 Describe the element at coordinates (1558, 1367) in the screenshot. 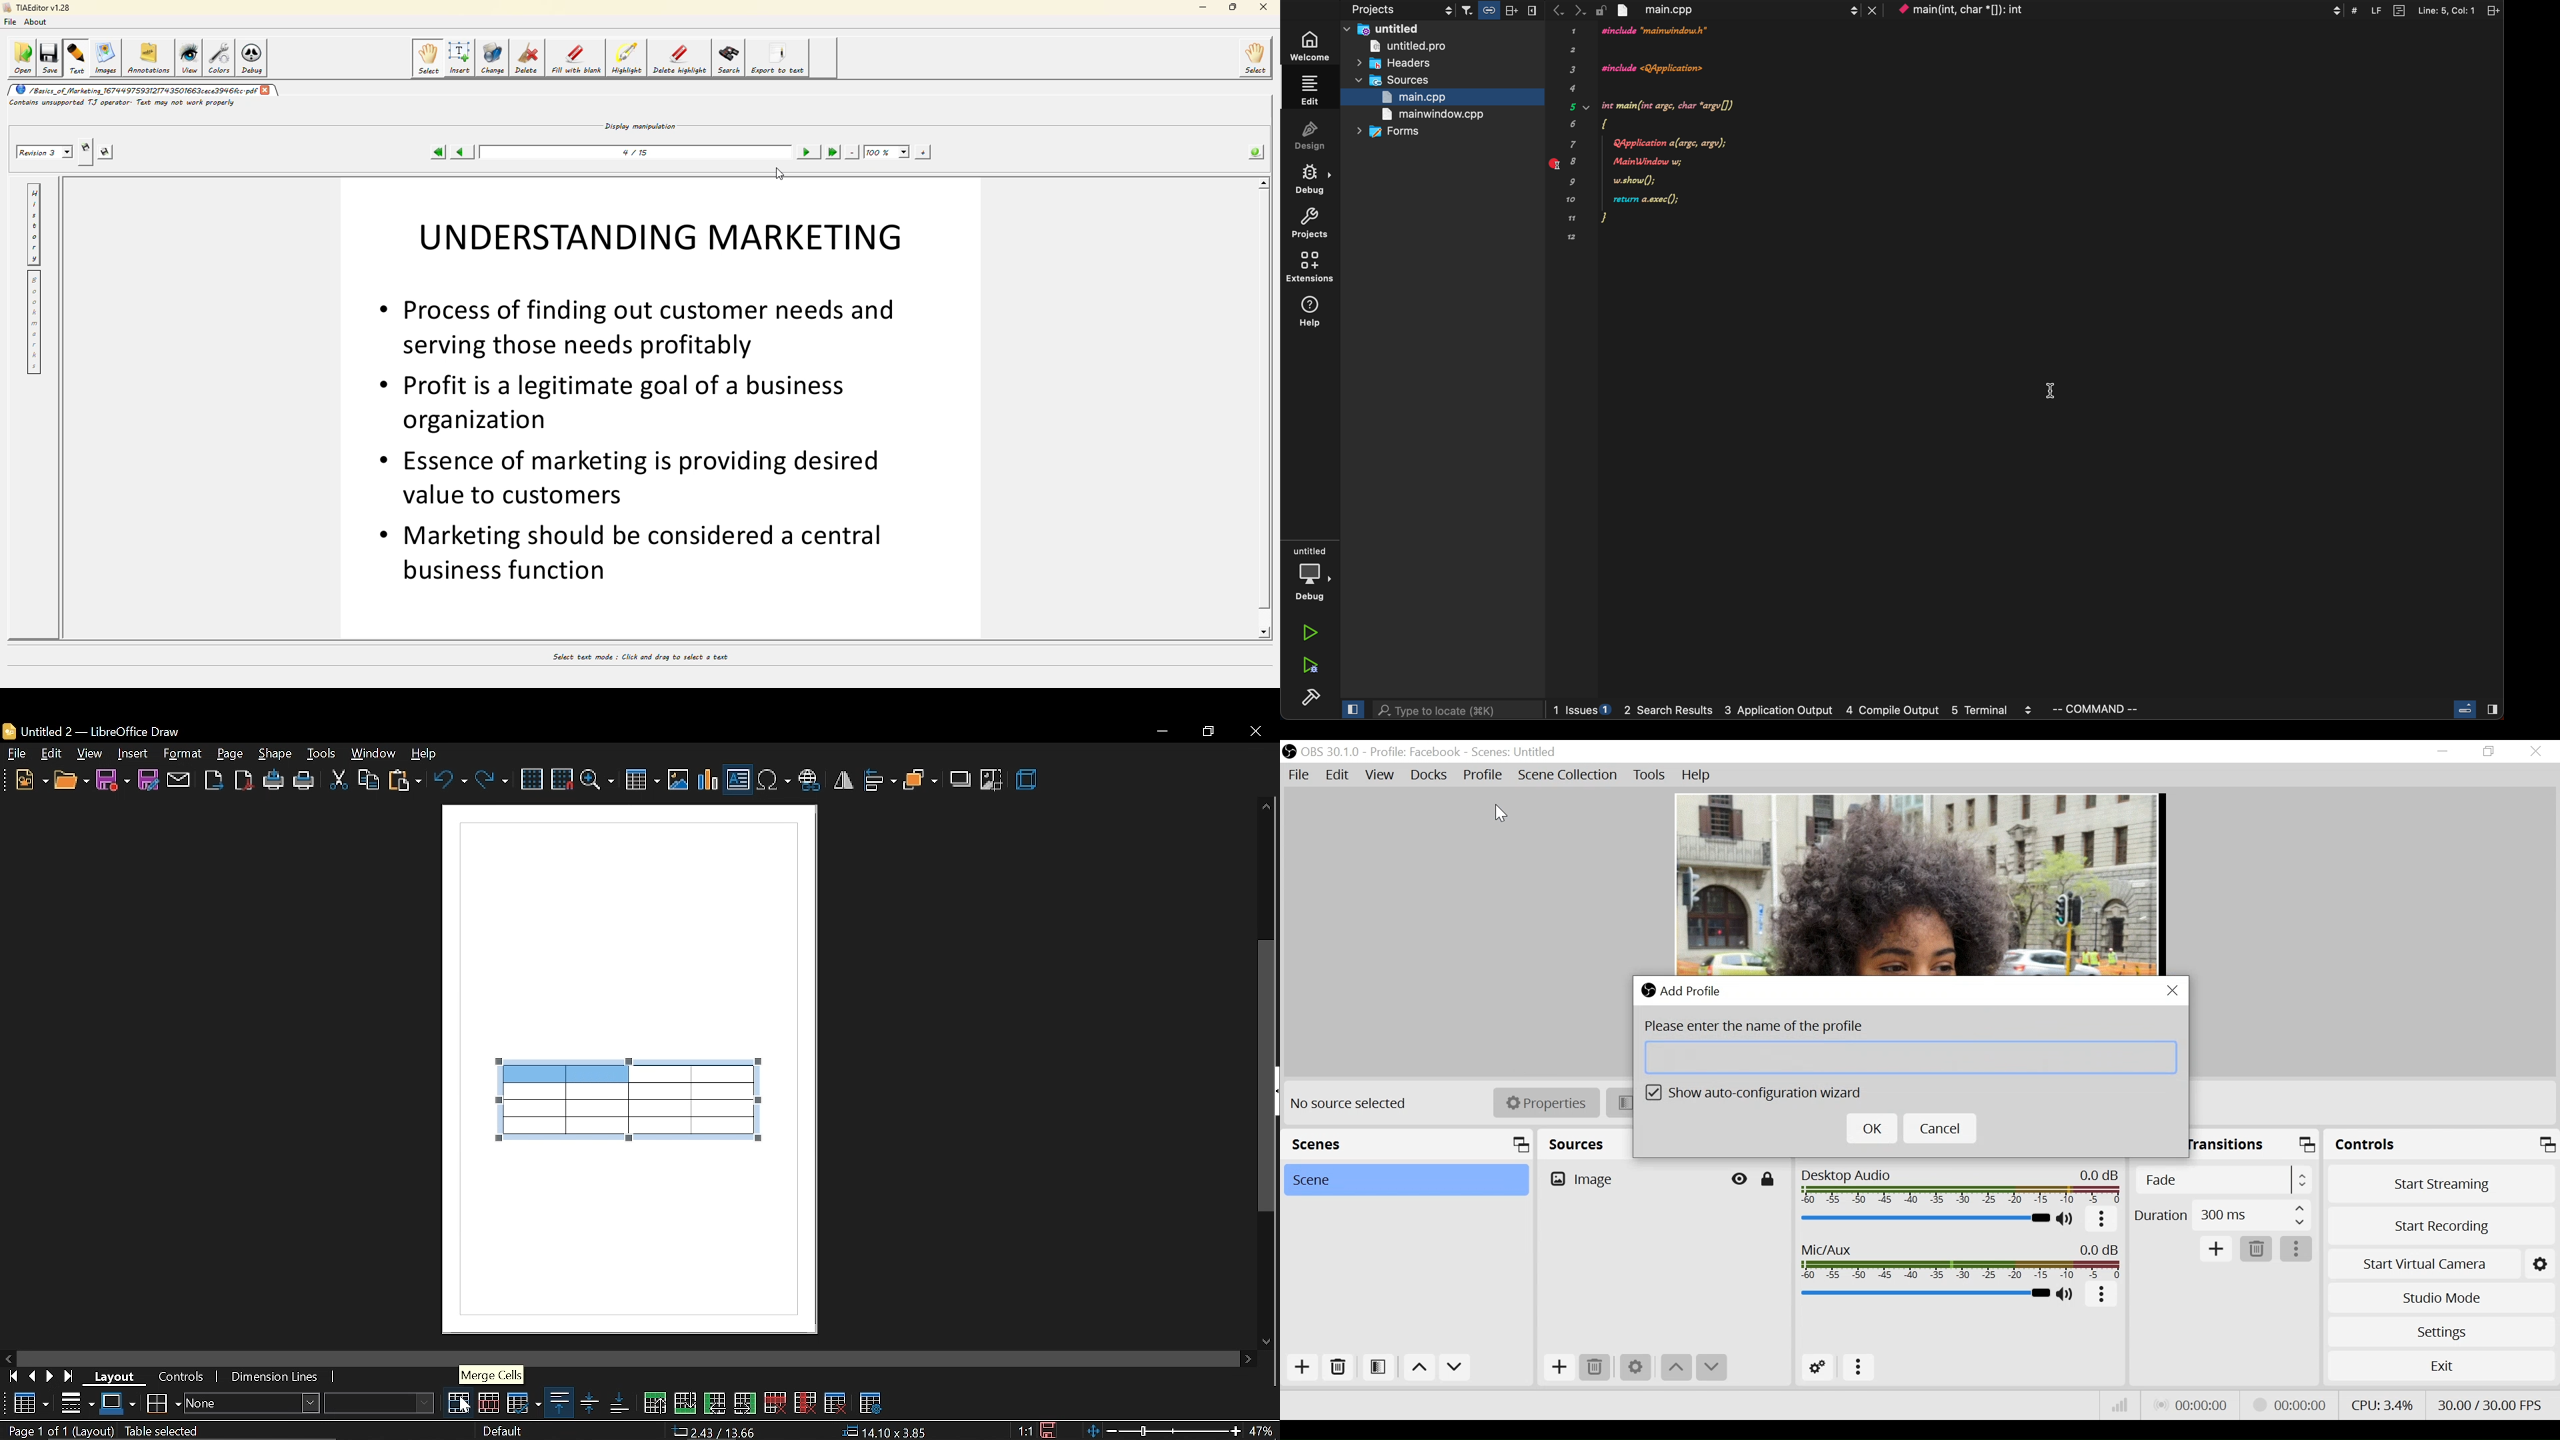

I see `Add` at that location.